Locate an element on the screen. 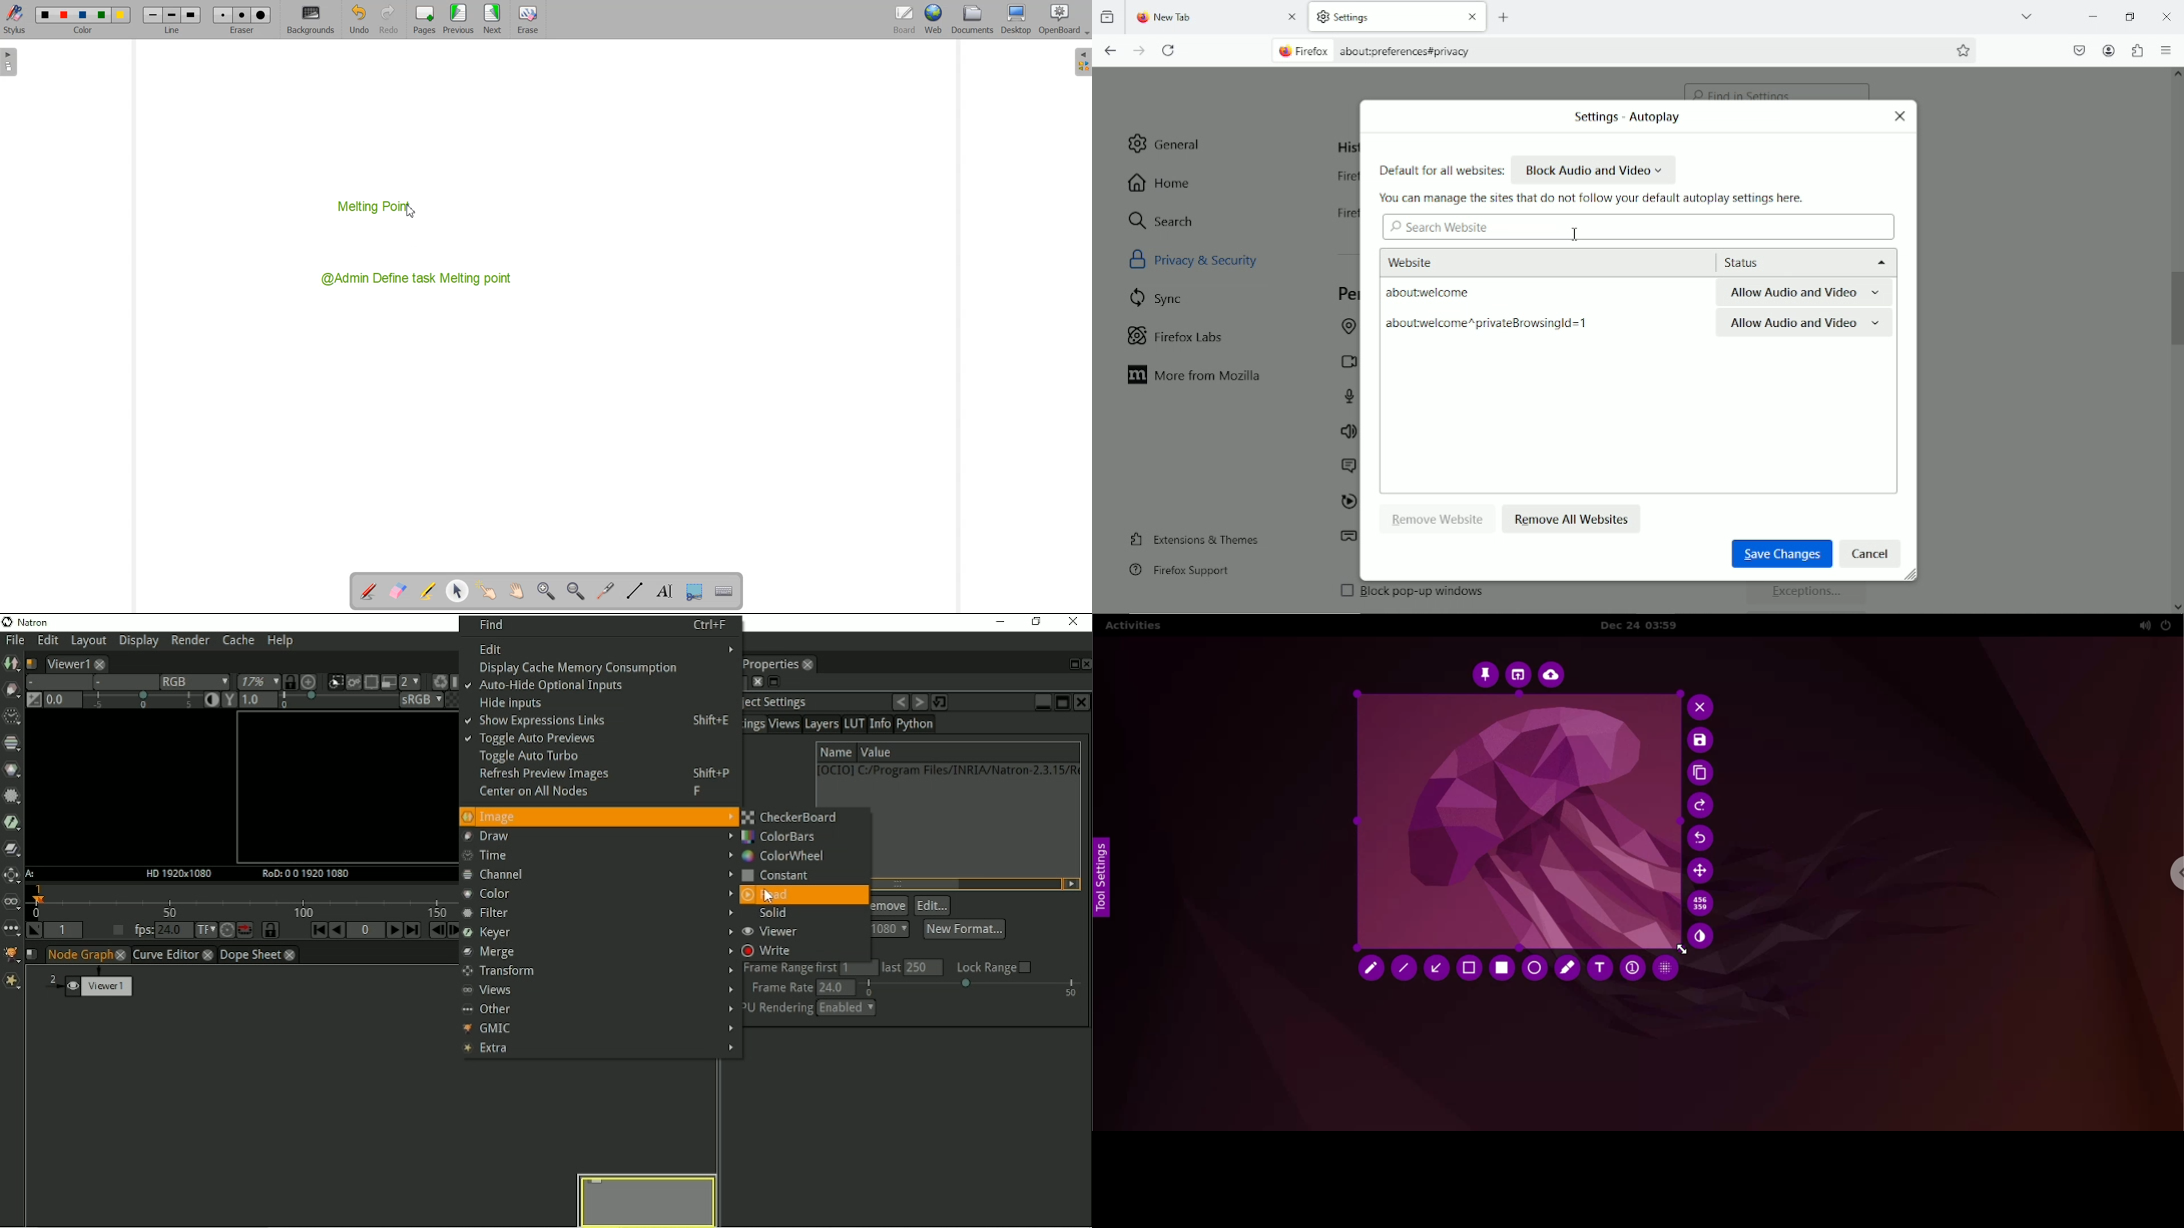 This screenshot has height=1232, width=2184. remove all websites is located at coordinates (1573, 517).